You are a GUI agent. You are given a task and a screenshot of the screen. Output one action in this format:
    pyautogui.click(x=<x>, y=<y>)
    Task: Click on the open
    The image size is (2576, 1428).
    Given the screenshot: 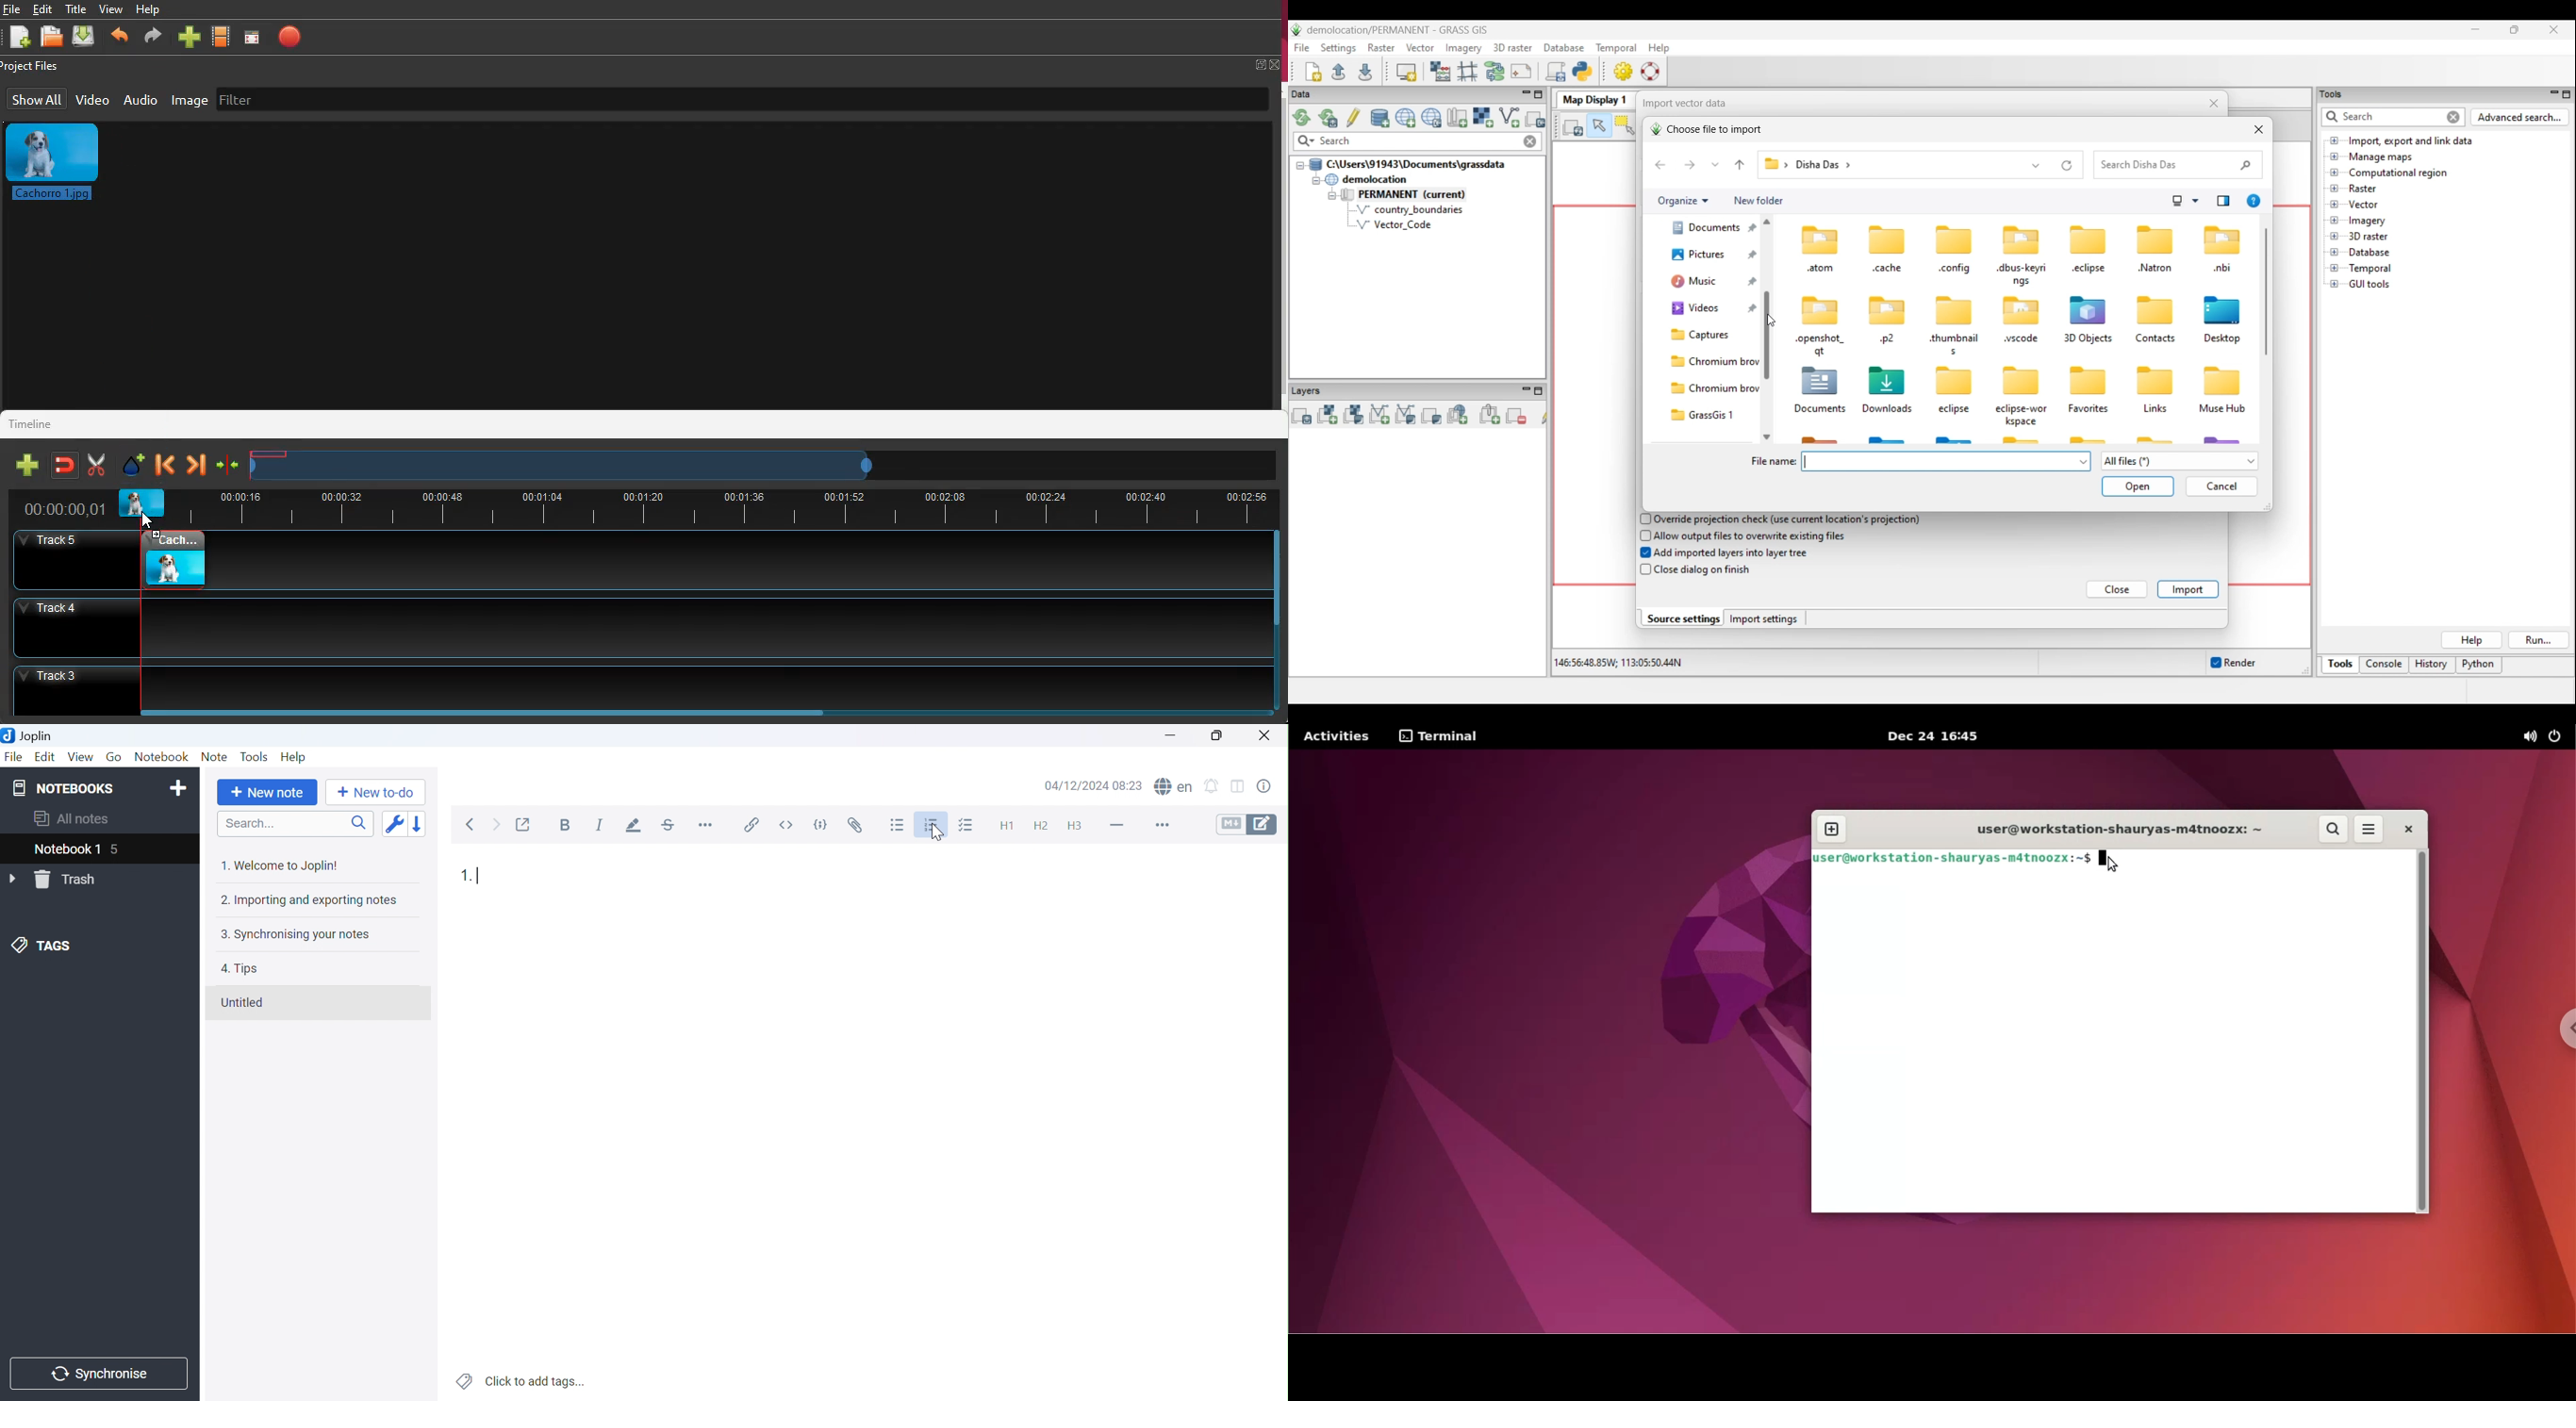 What is the action you would take?
    pyautogui.click(x=52, y=38)
    